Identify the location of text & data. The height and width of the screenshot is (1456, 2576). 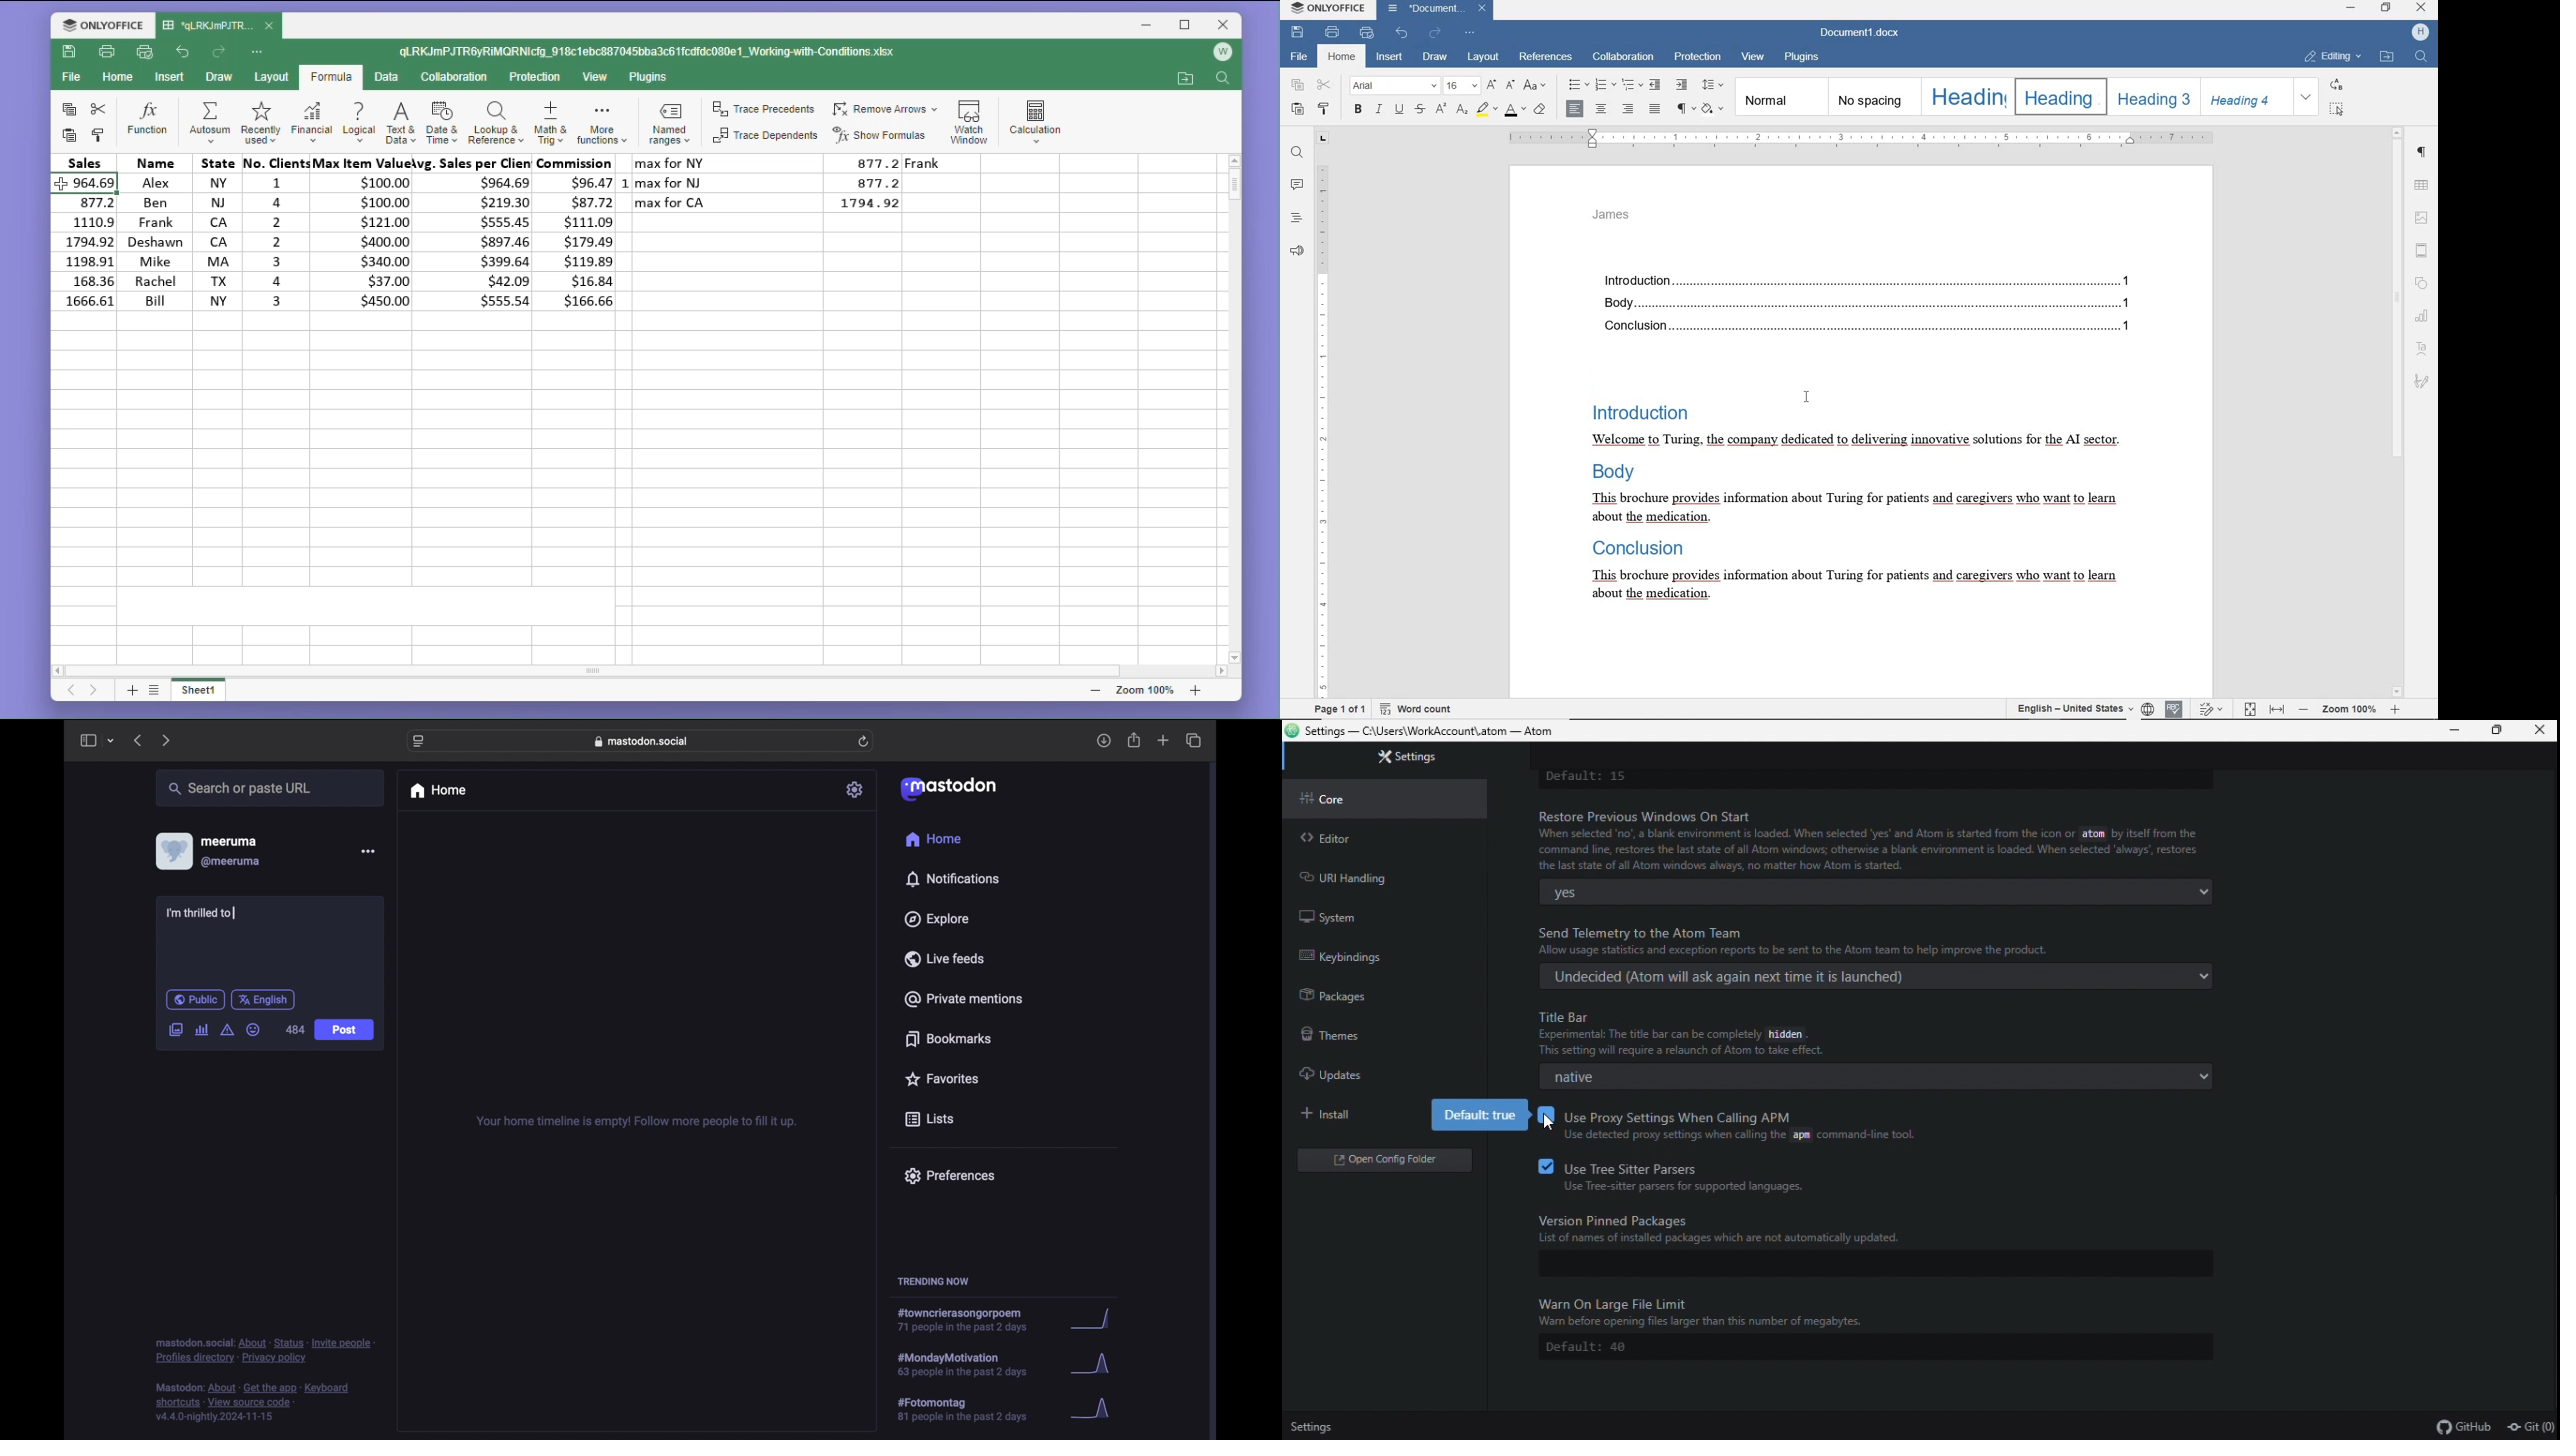
(399, 125).